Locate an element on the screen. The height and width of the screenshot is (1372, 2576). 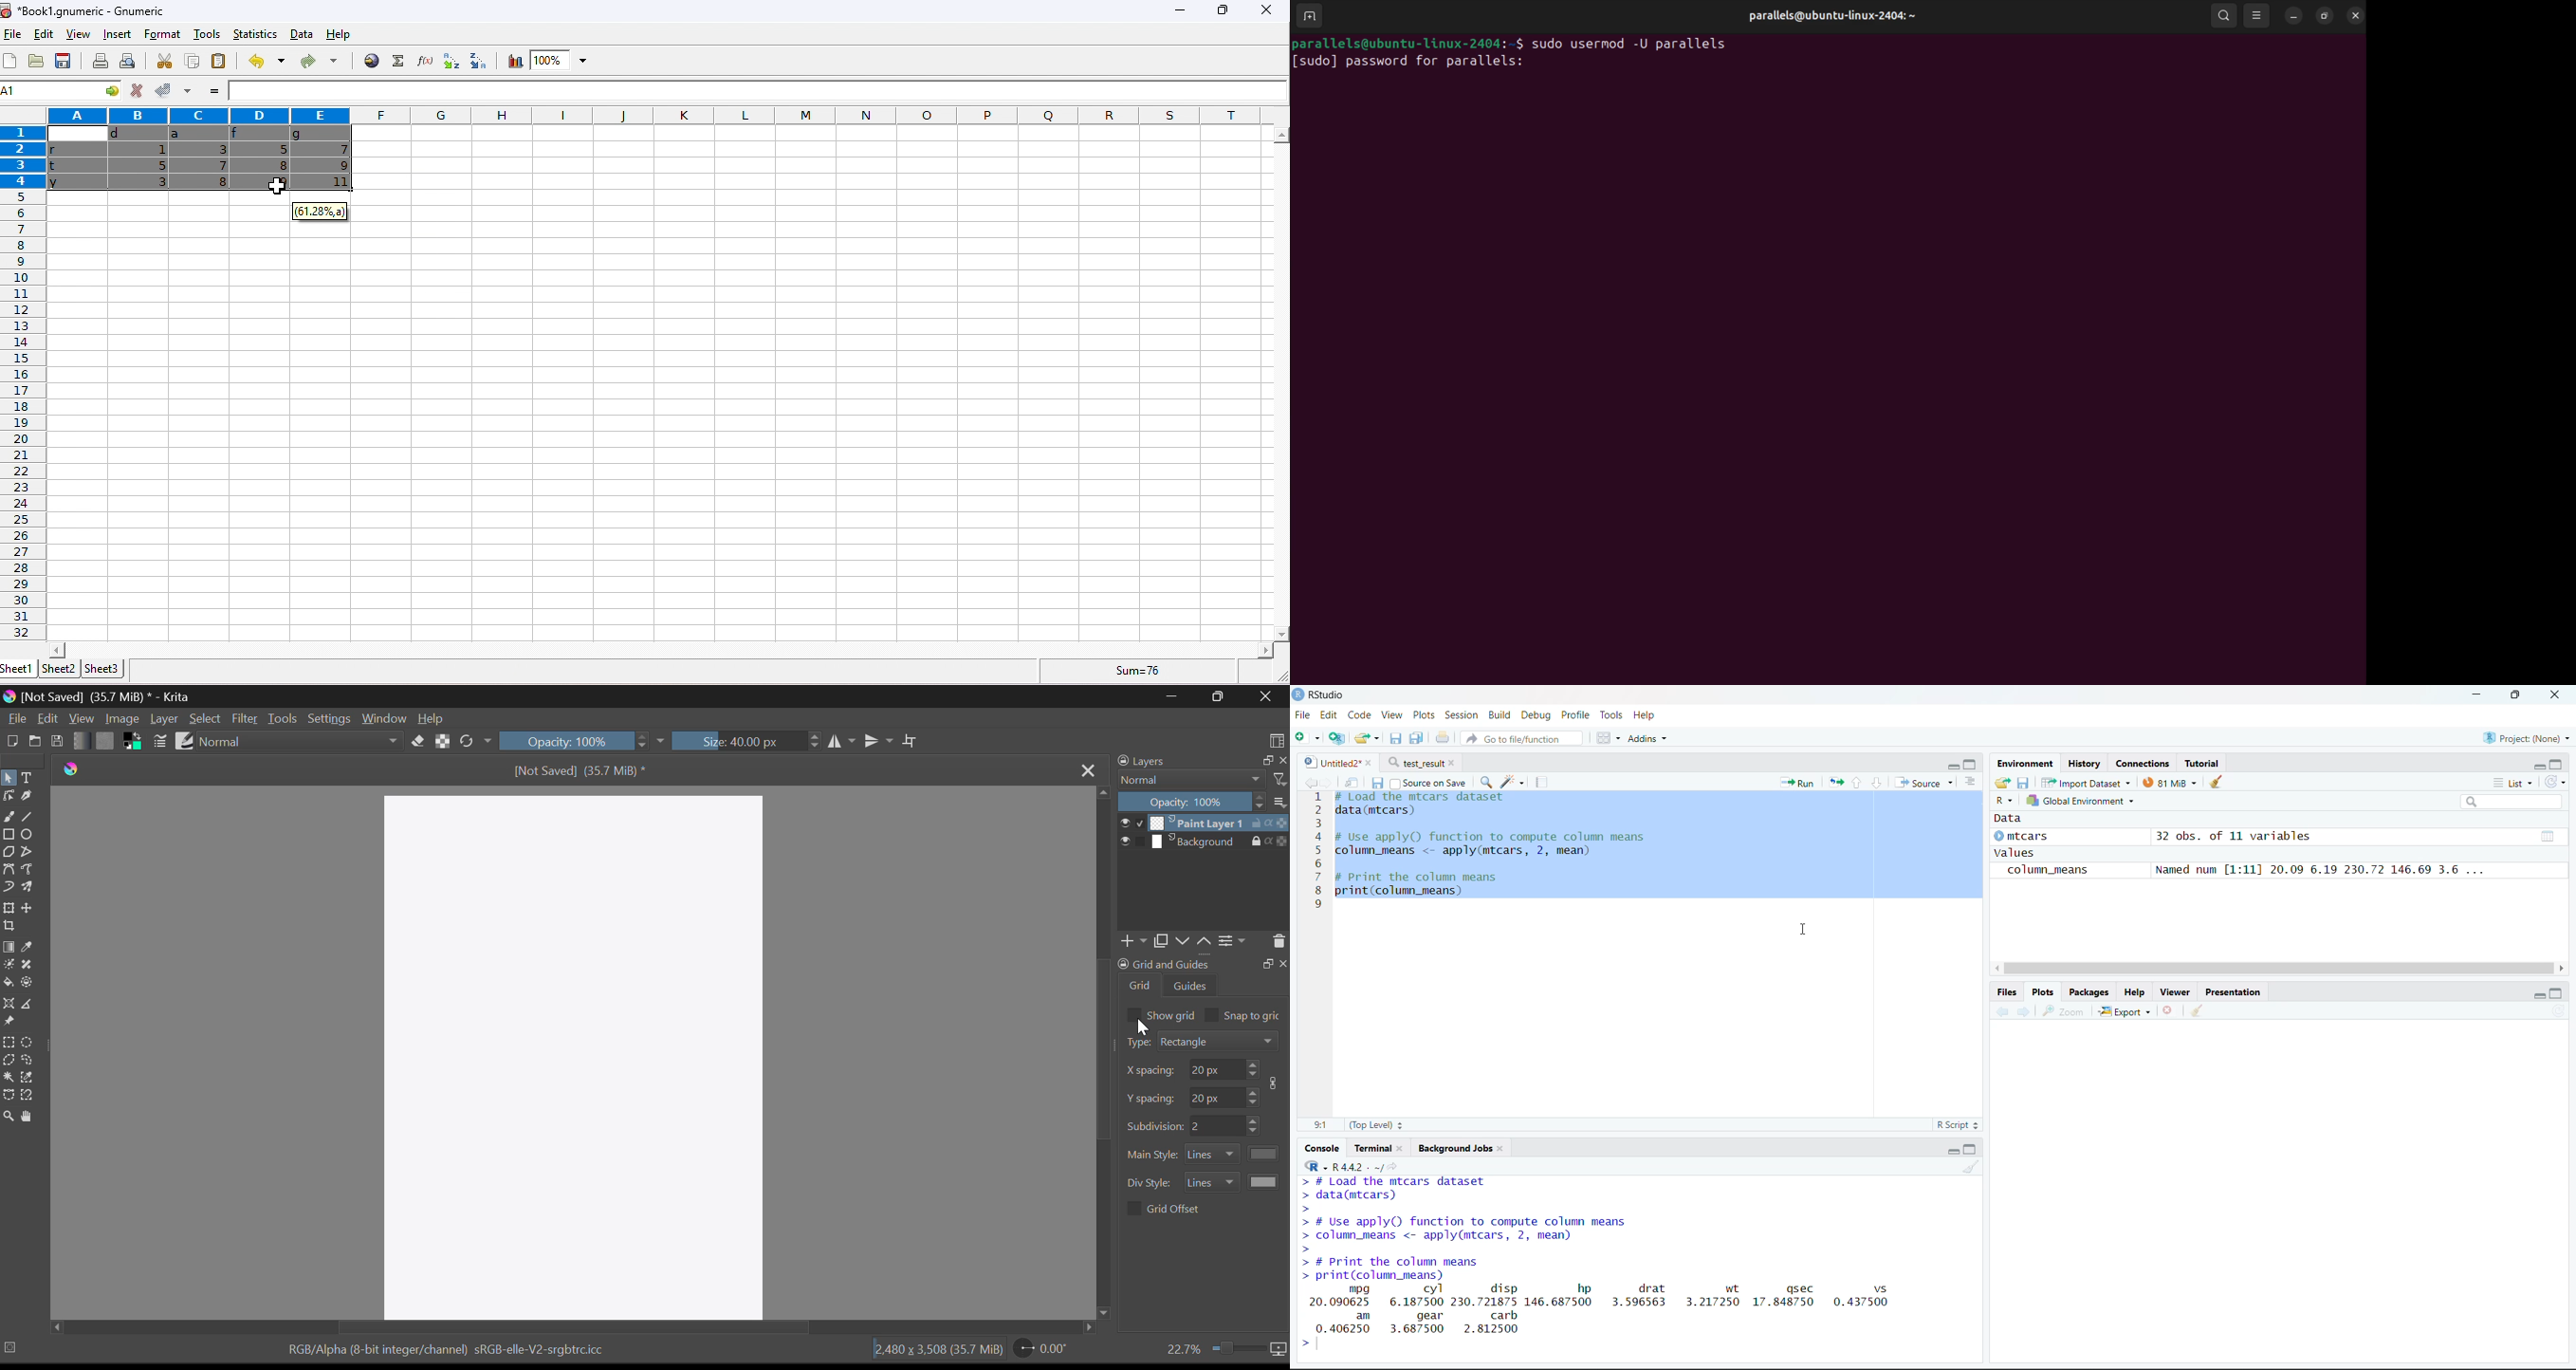
List is located at coordinates (2513, 782).